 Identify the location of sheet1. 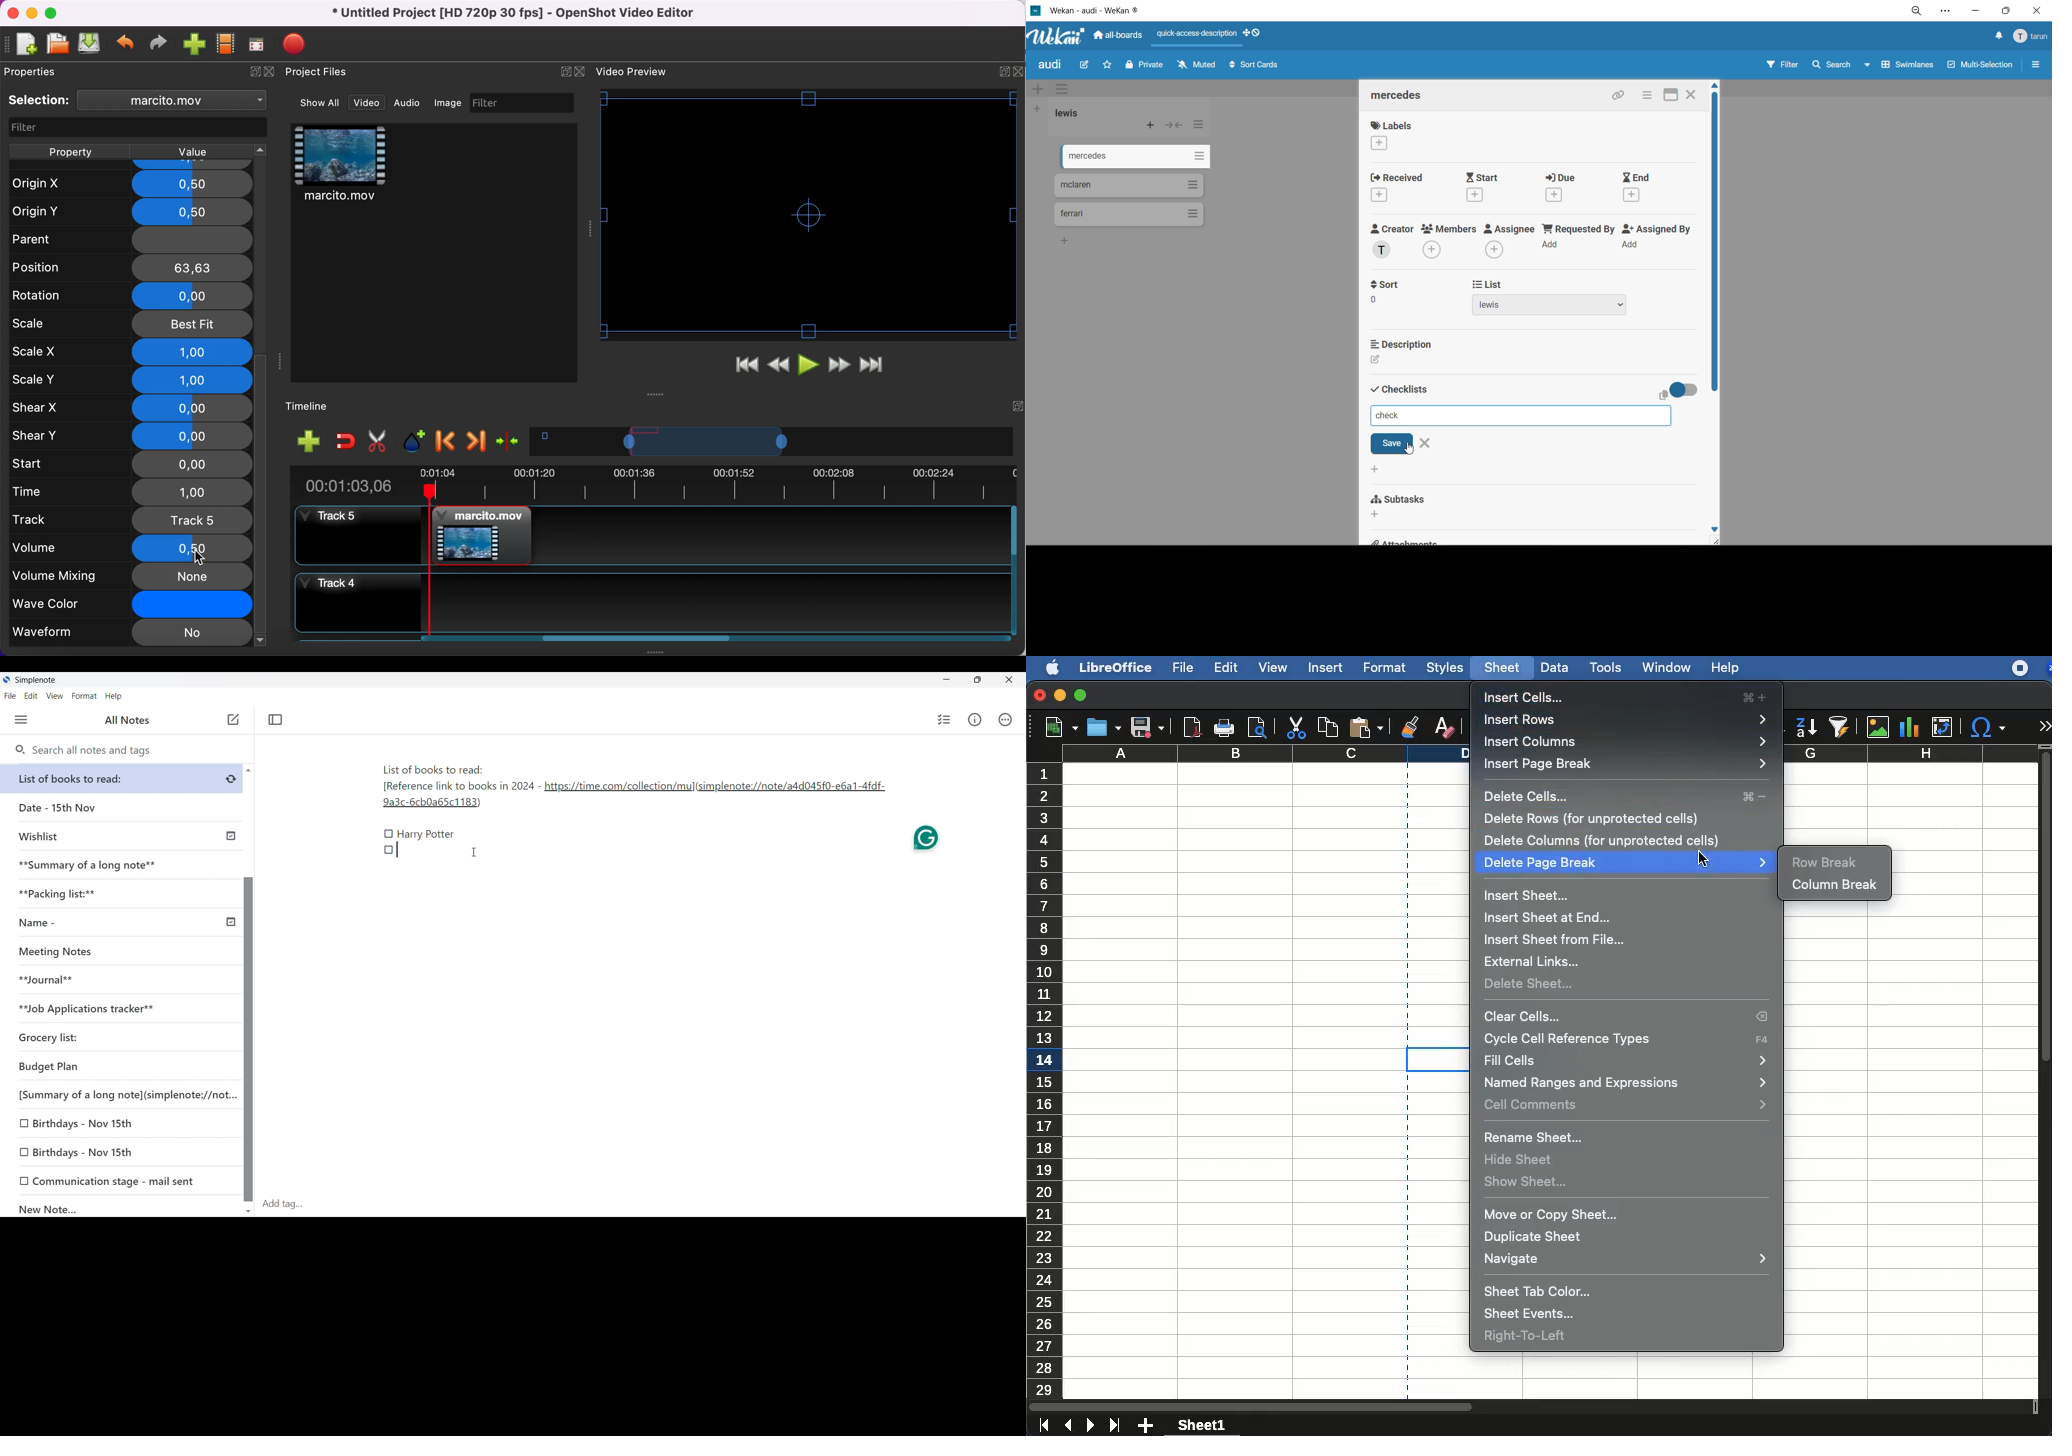
(1203, 1424).